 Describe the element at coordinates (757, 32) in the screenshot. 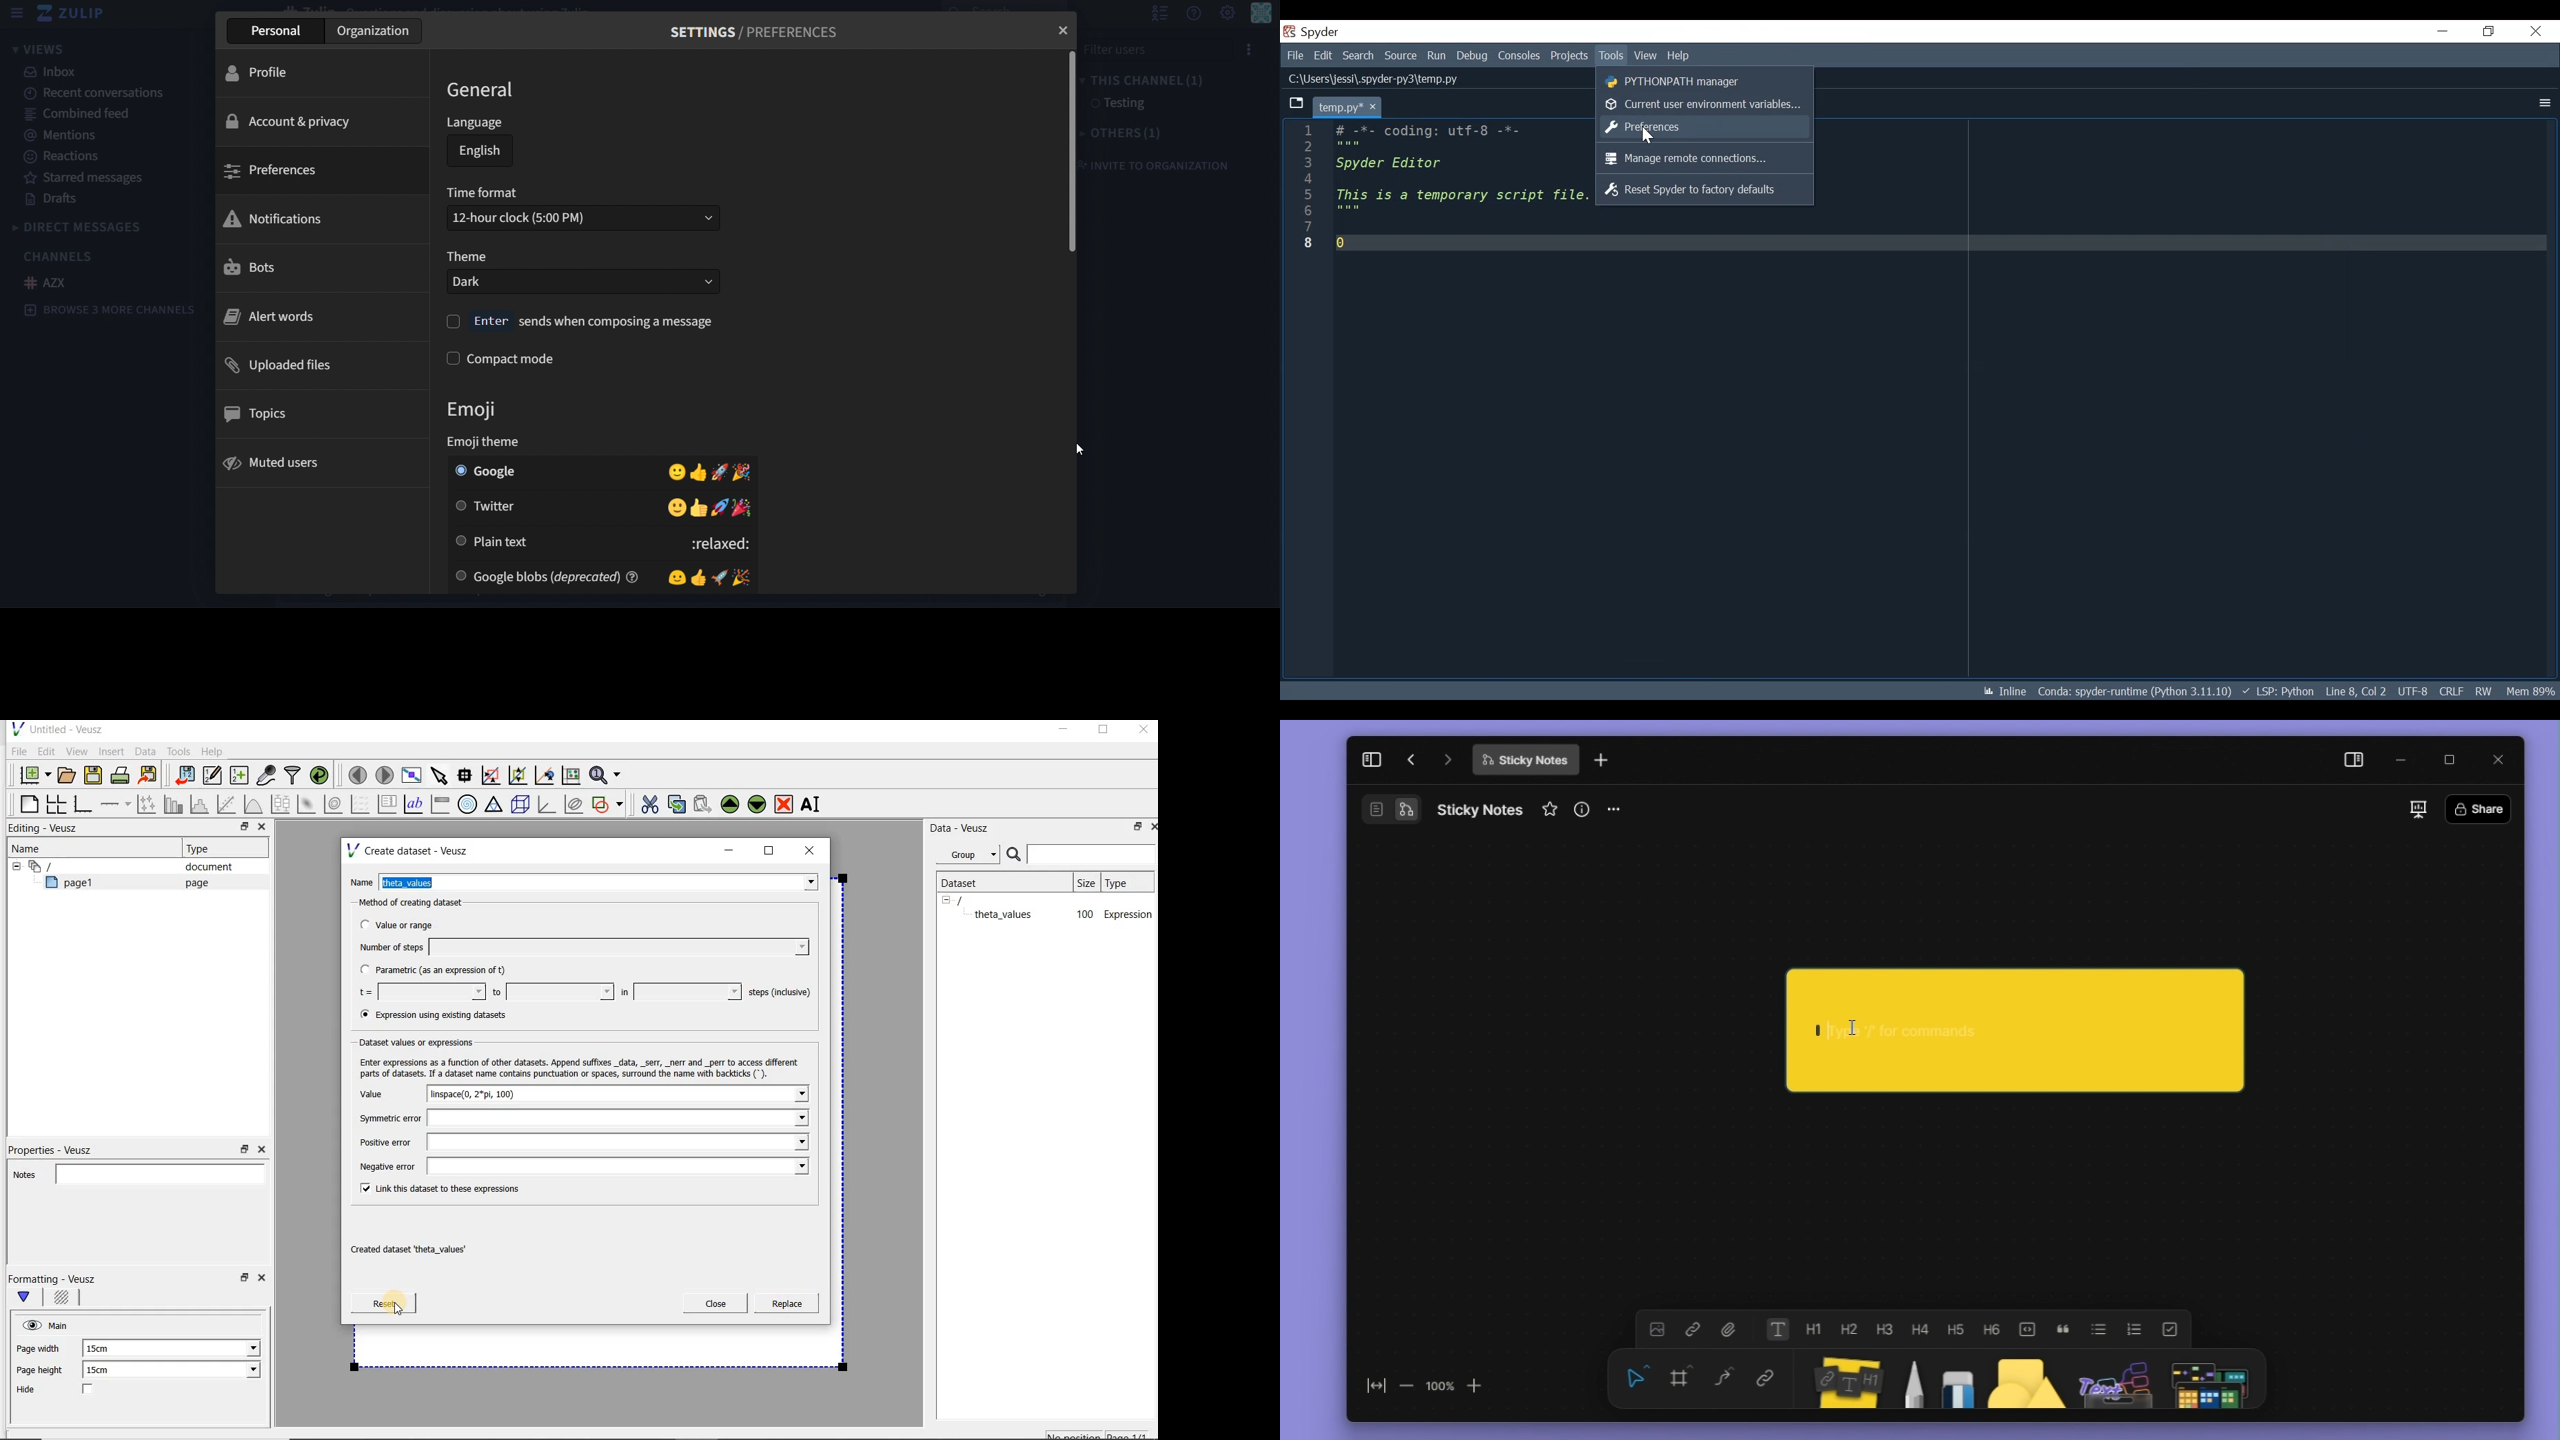

I see `SETTINGS / PREFERENCES` at that location.